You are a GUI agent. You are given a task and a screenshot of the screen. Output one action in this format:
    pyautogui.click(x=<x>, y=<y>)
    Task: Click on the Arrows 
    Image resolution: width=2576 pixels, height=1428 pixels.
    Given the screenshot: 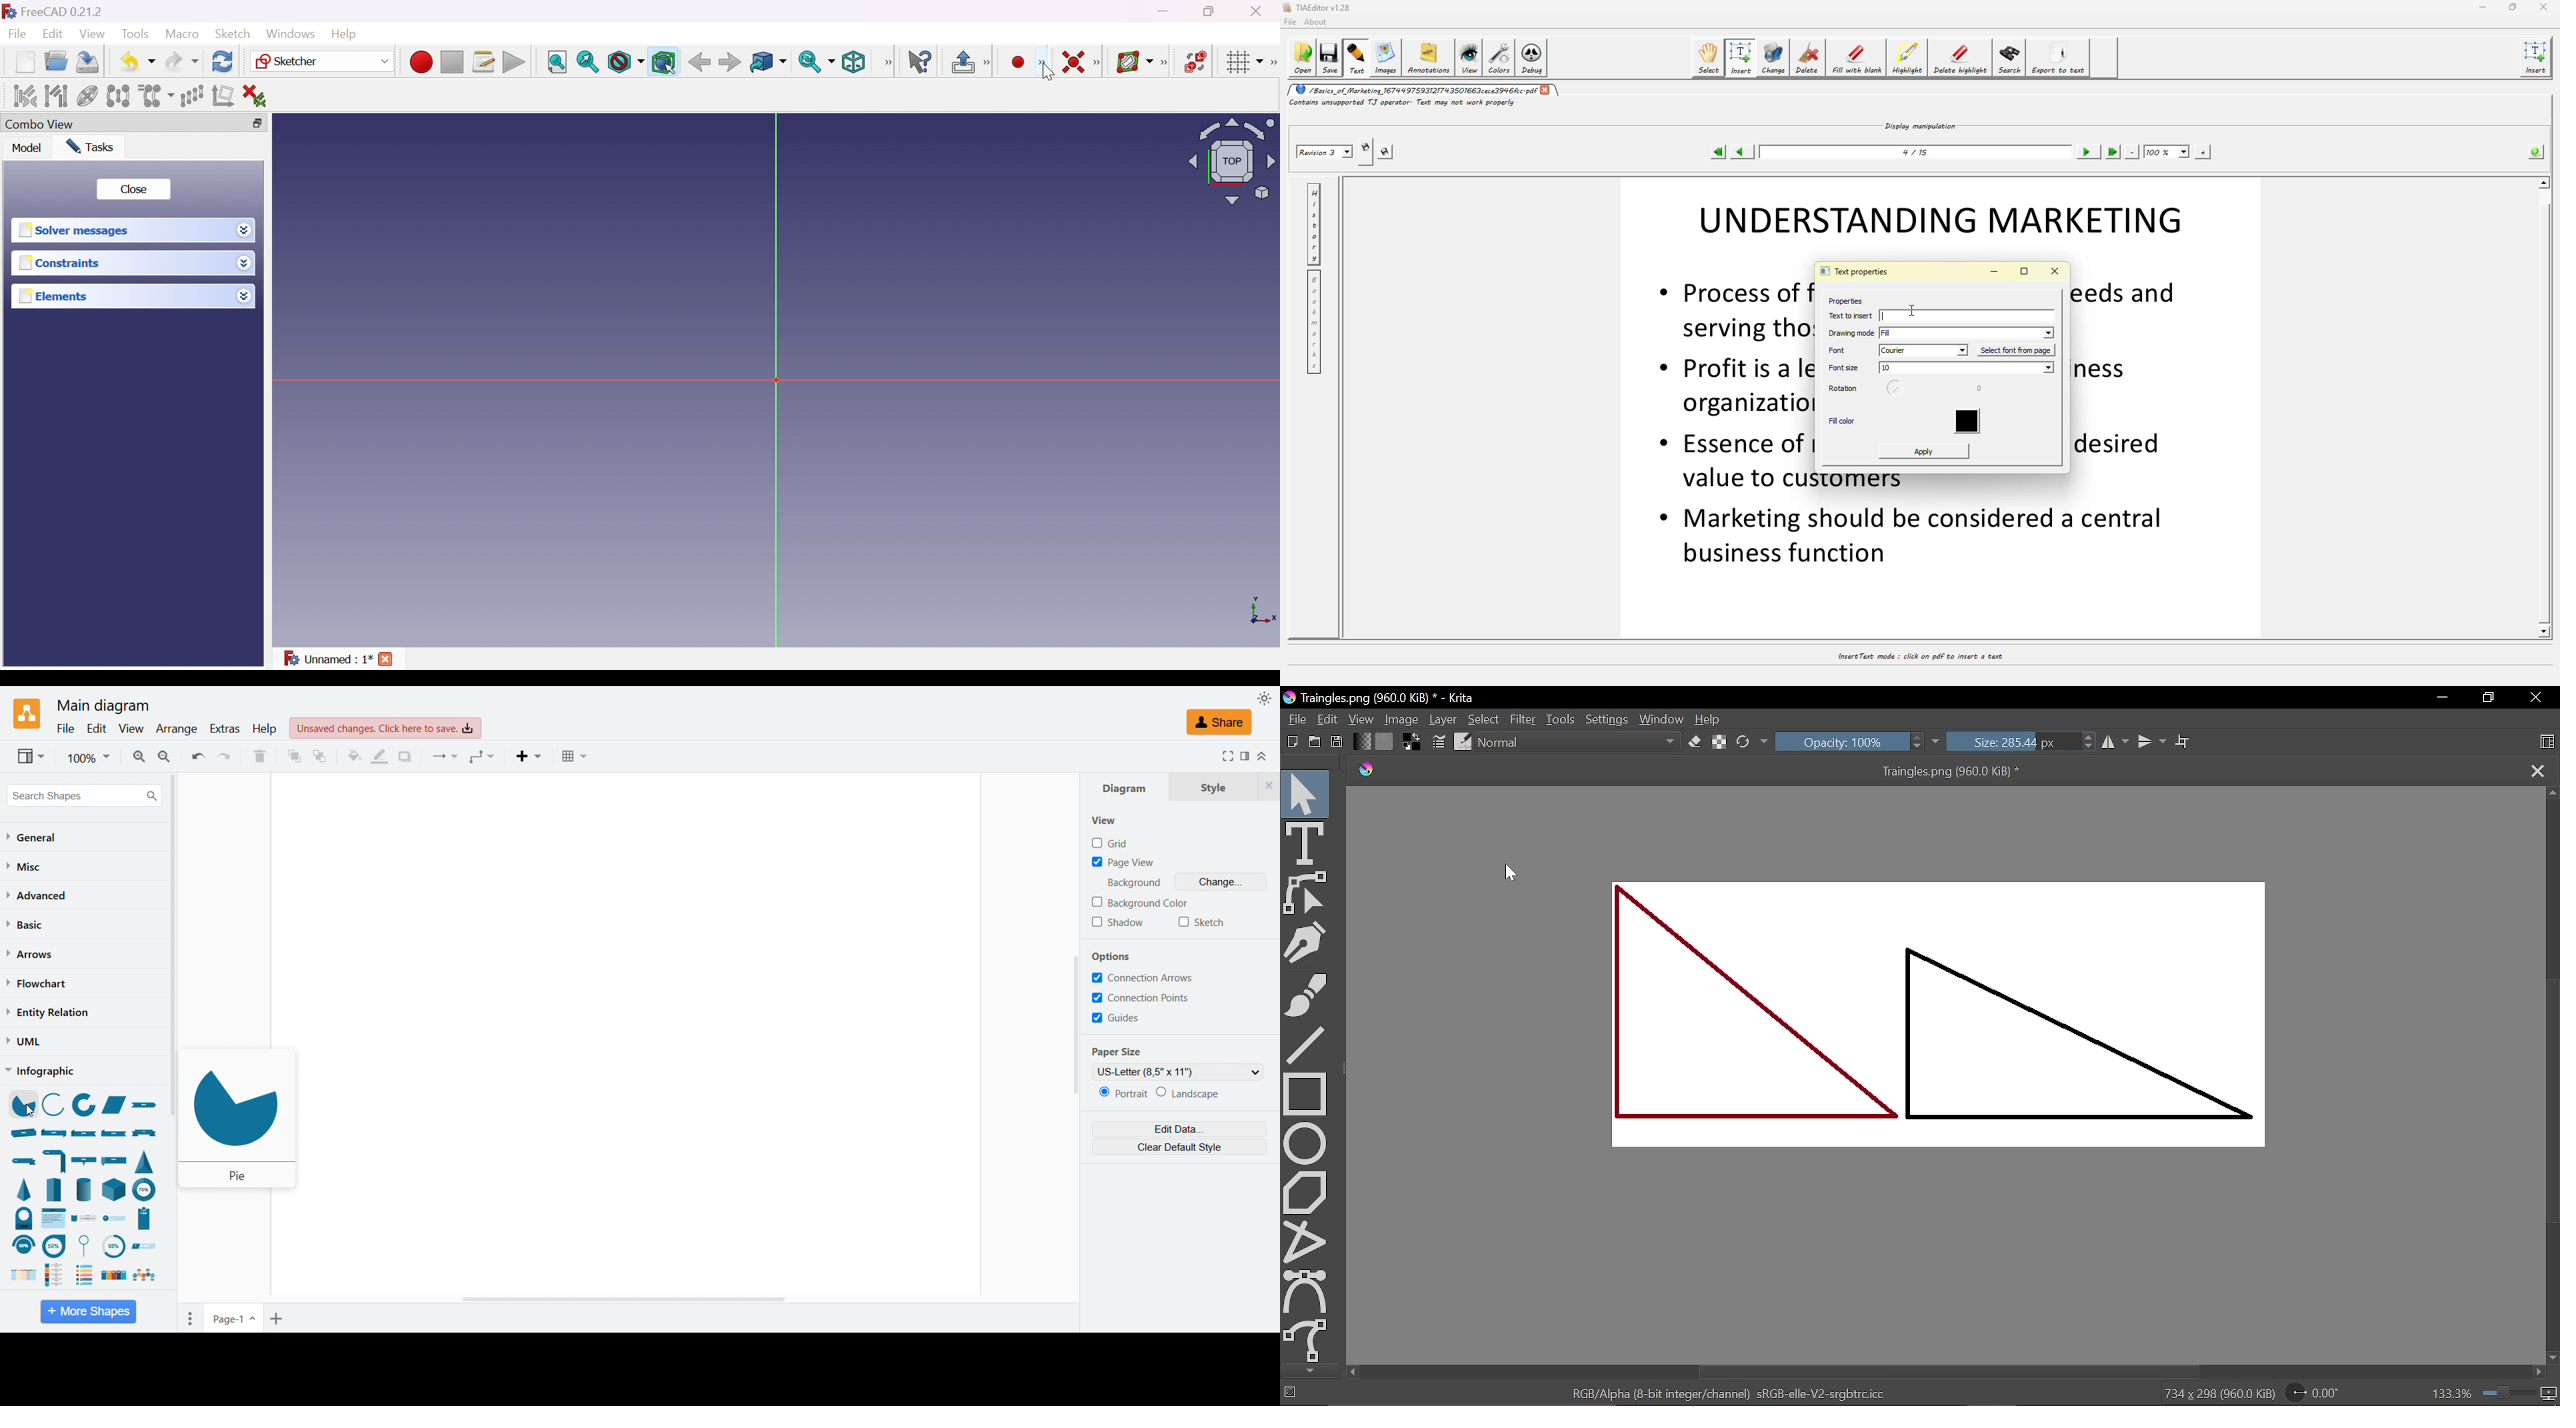 What is the action you would take?
    pyautogui.click(x=32, y=954)
    